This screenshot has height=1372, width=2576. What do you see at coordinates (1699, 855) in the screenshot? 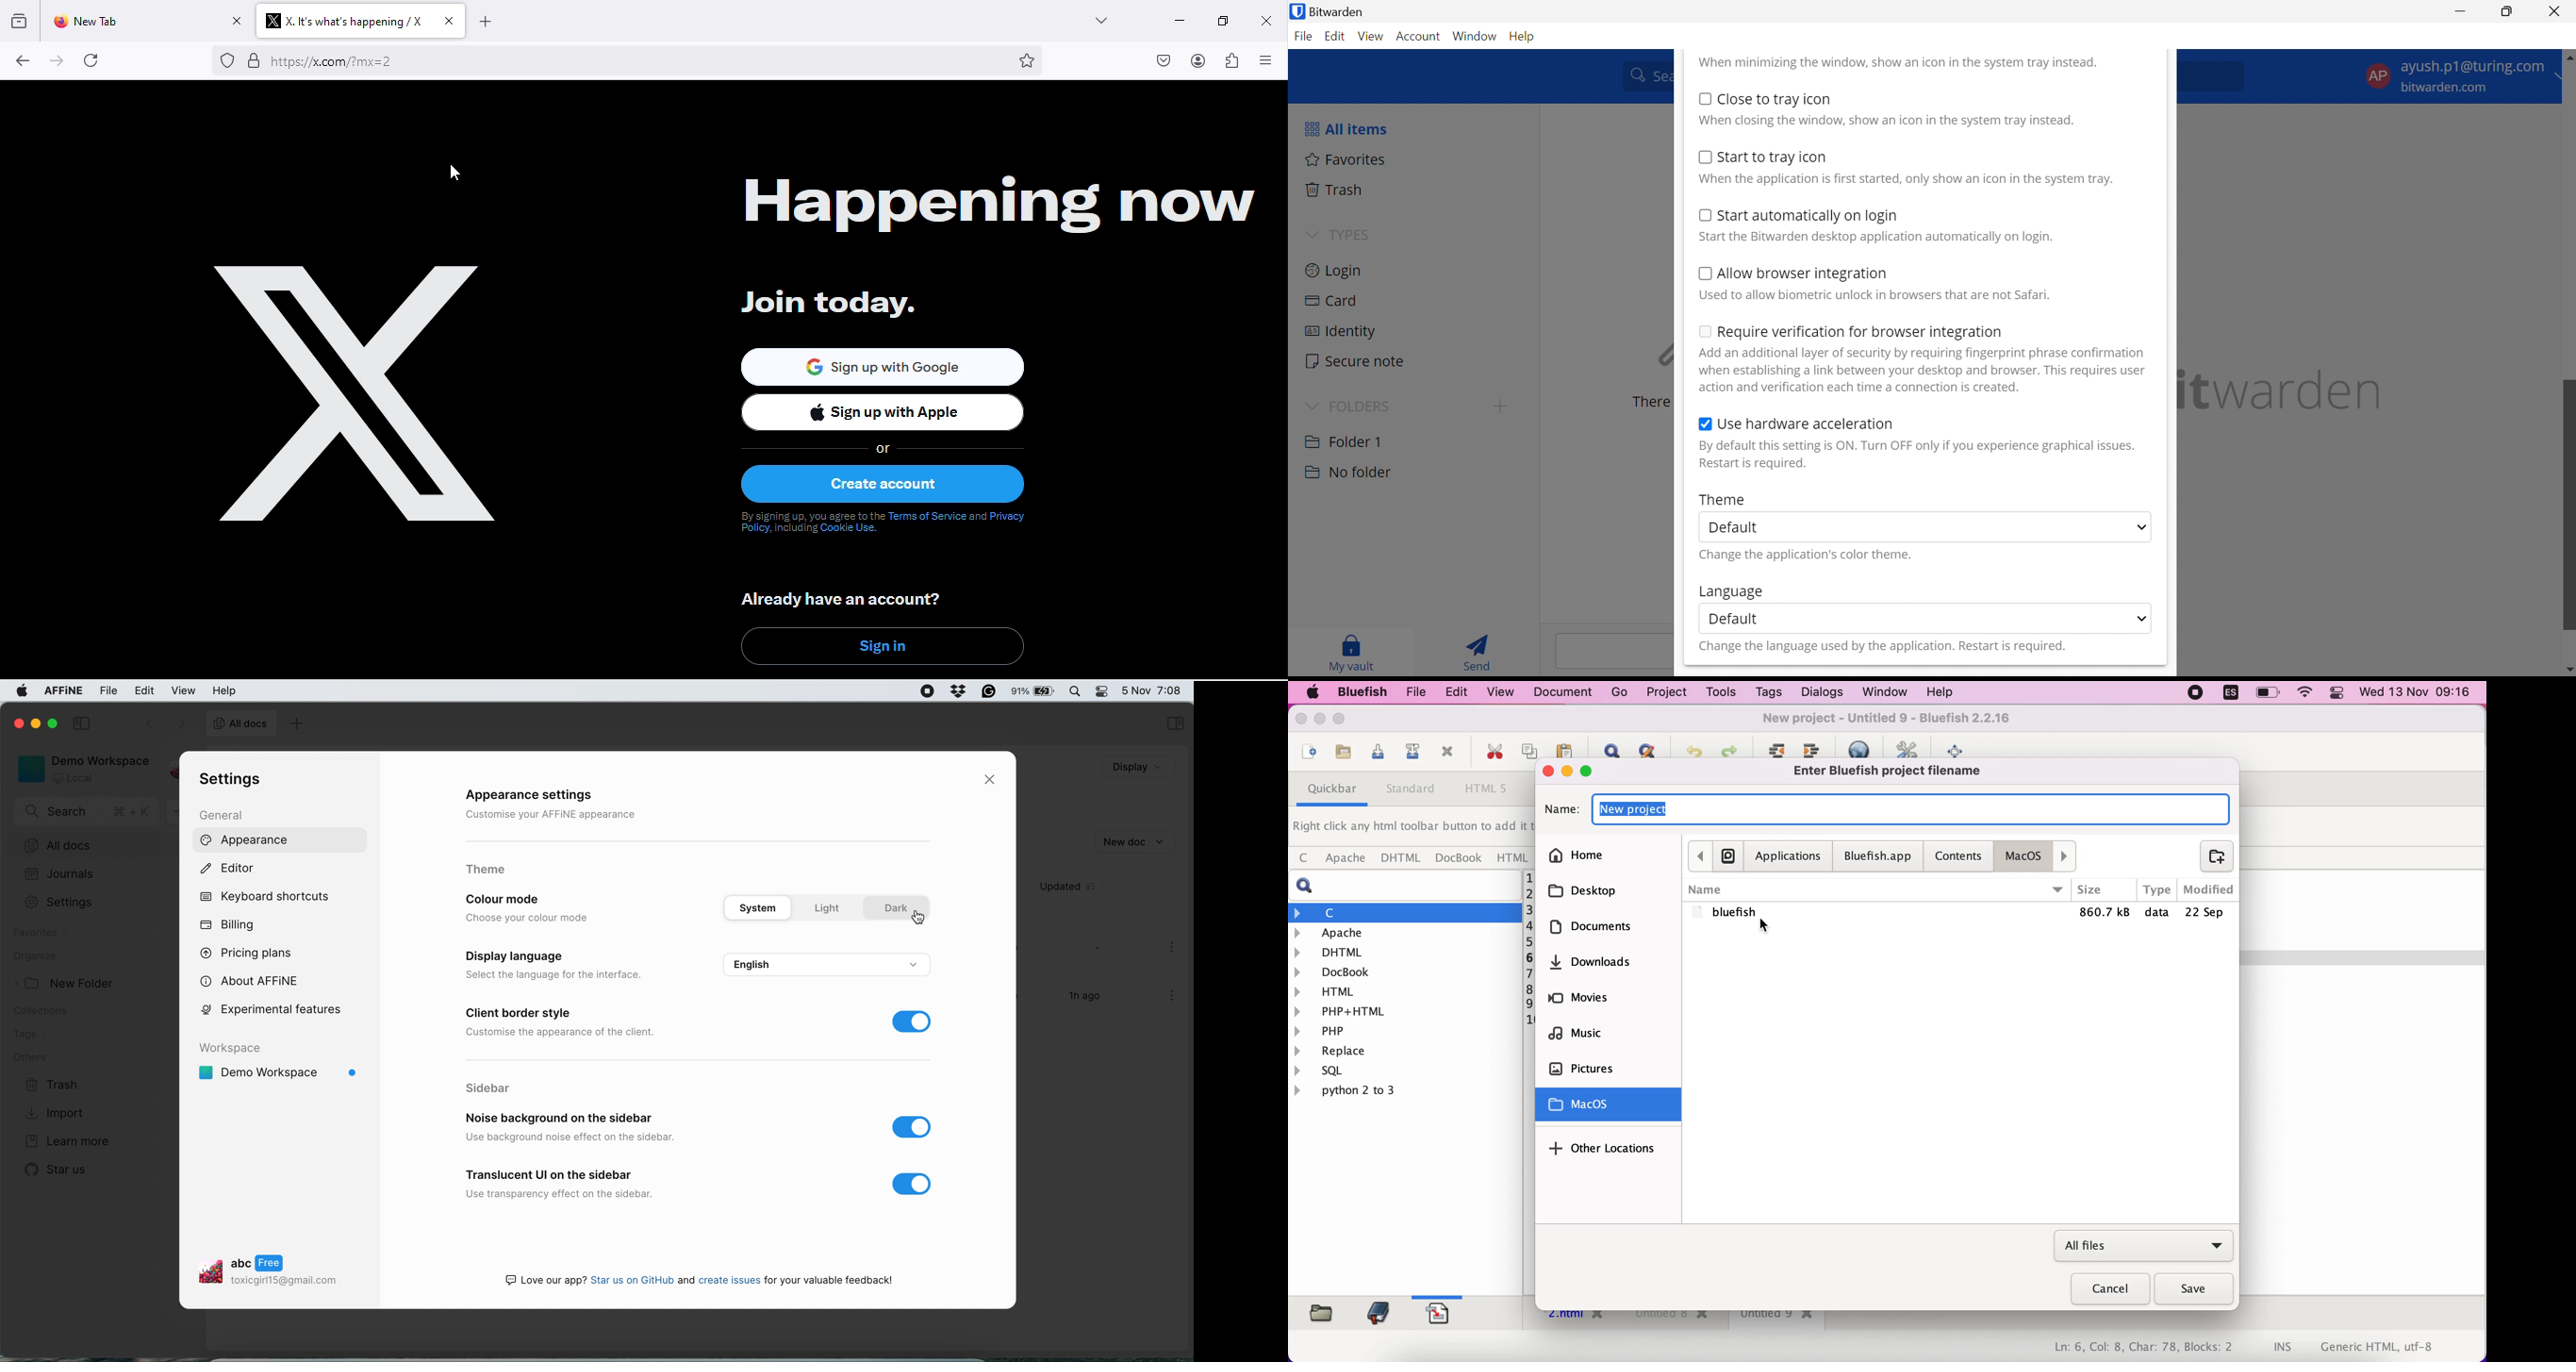
I see `backwards` at bounding box center [1699, 855].